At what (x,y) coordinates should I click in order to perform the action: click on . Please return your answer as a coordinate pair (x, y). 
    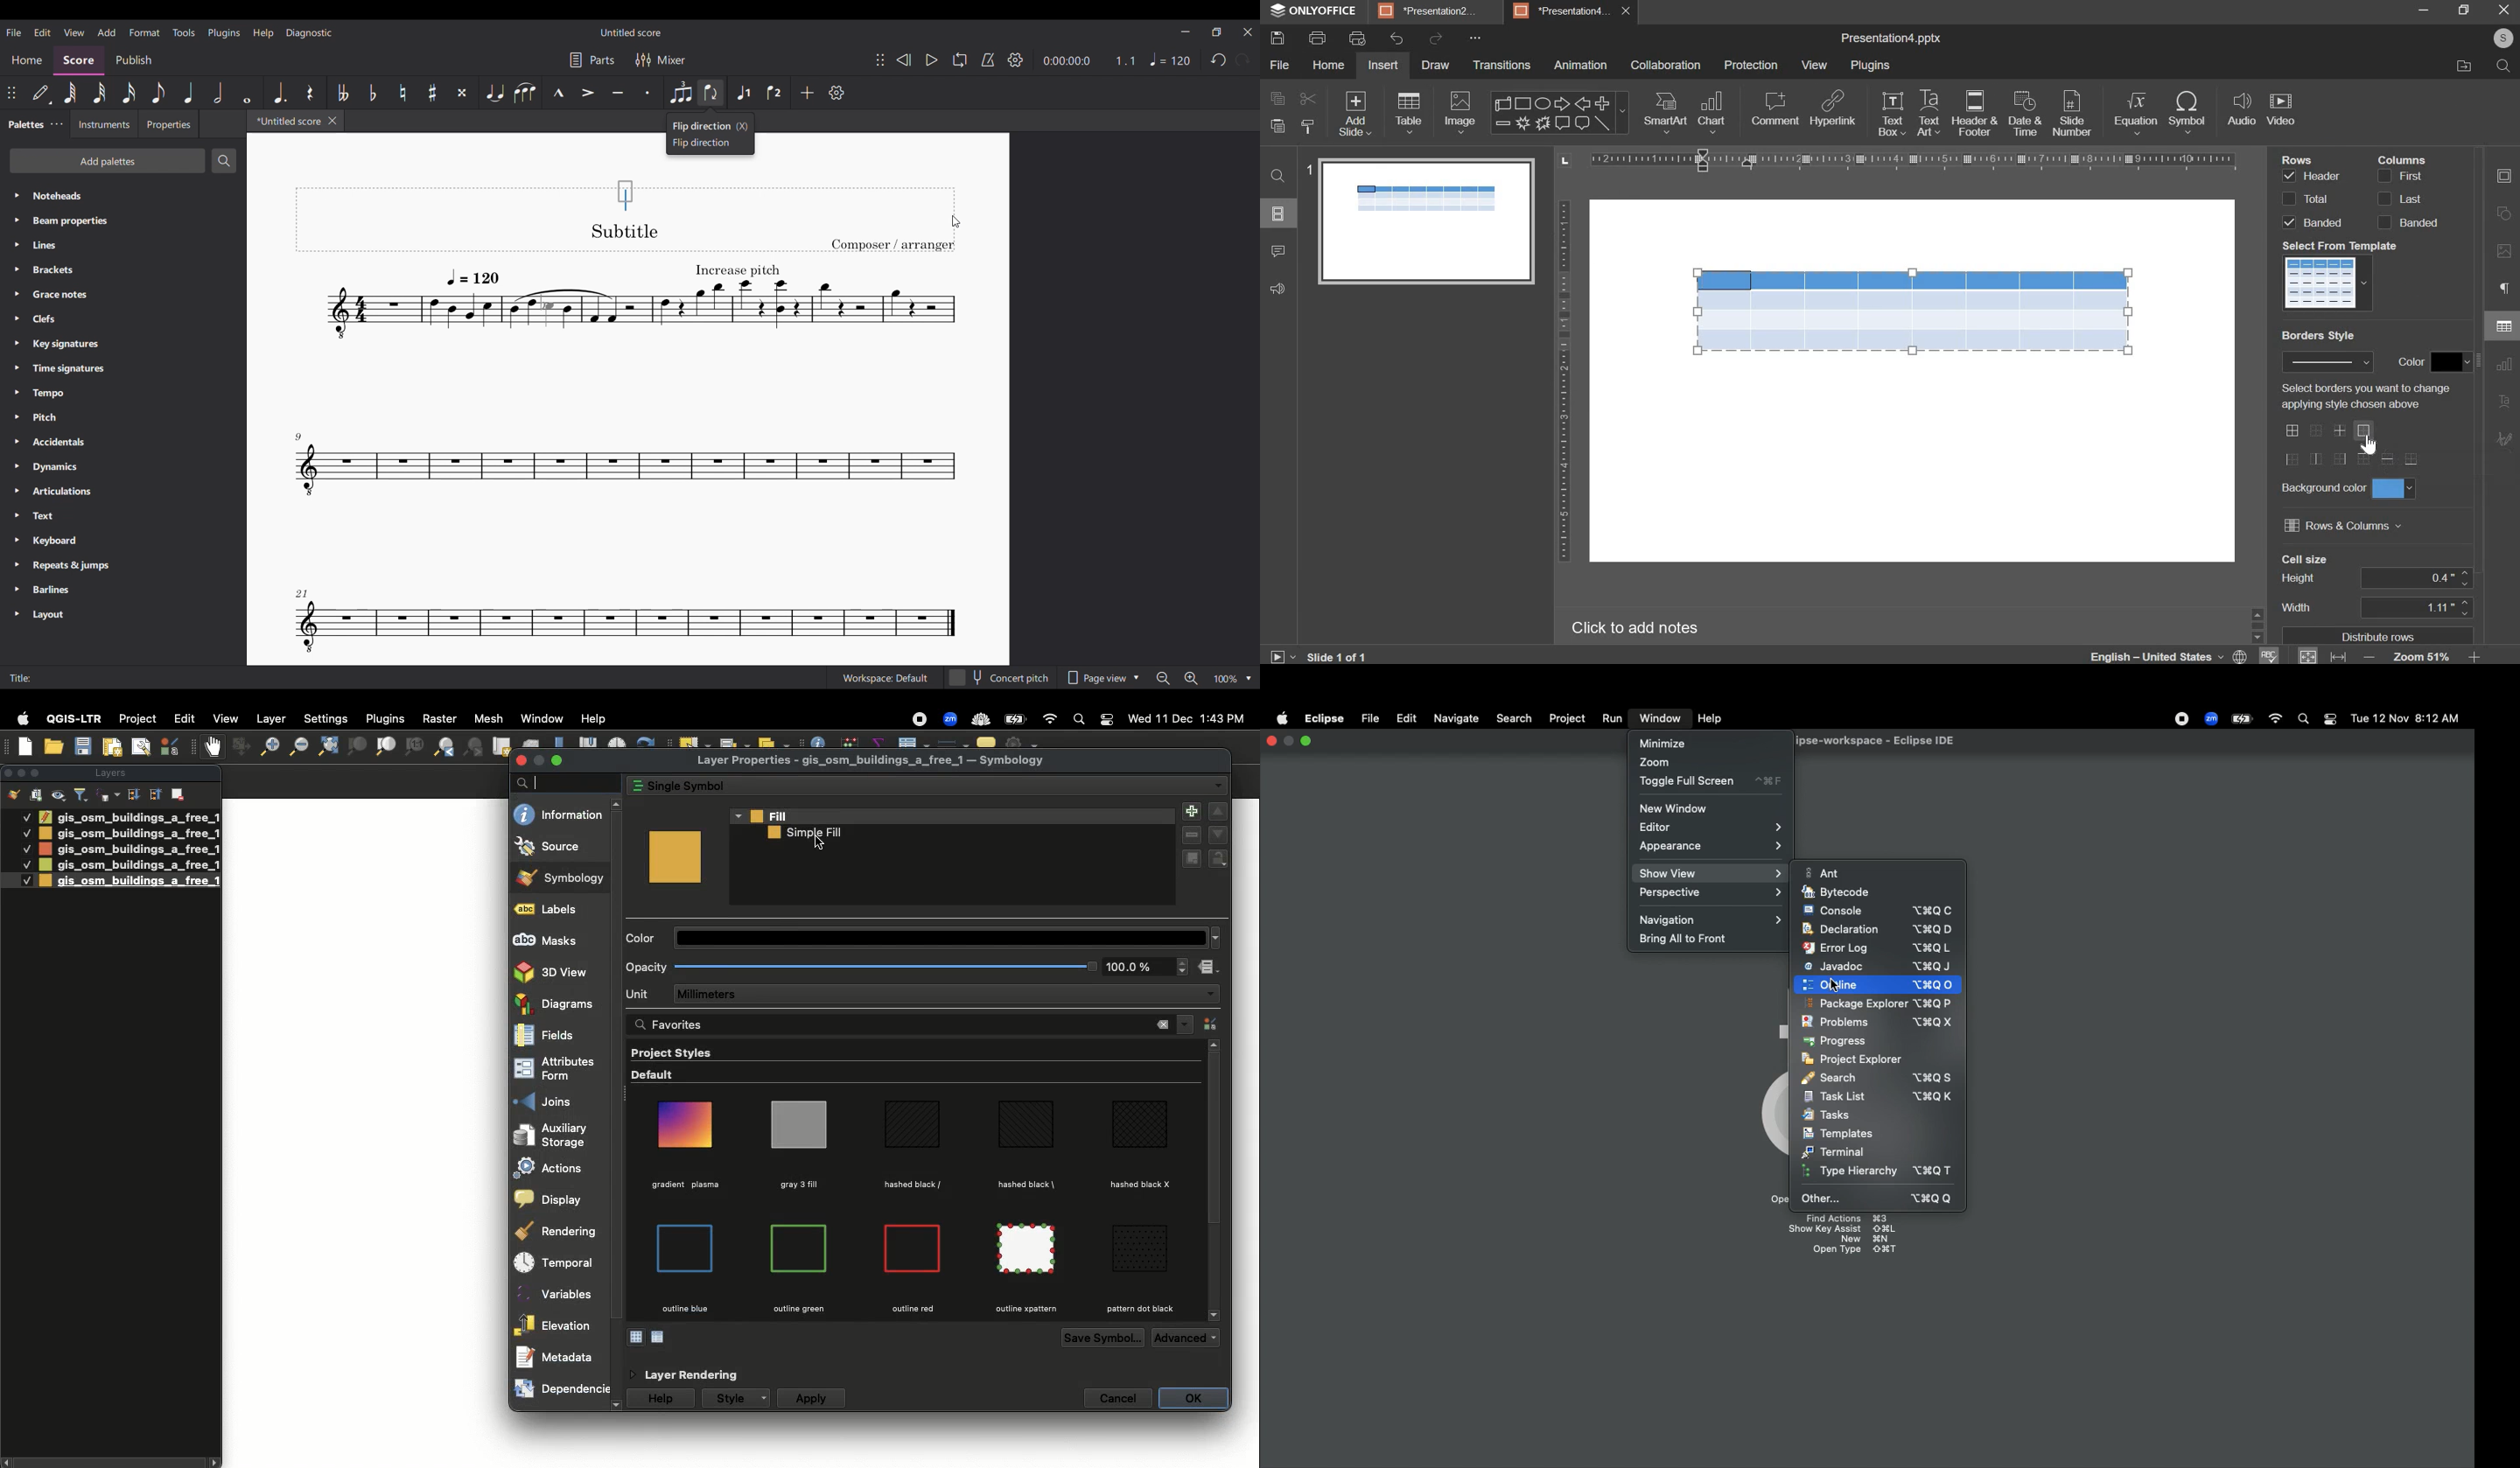
    Looking at the image, I should click on (1138, 1248).